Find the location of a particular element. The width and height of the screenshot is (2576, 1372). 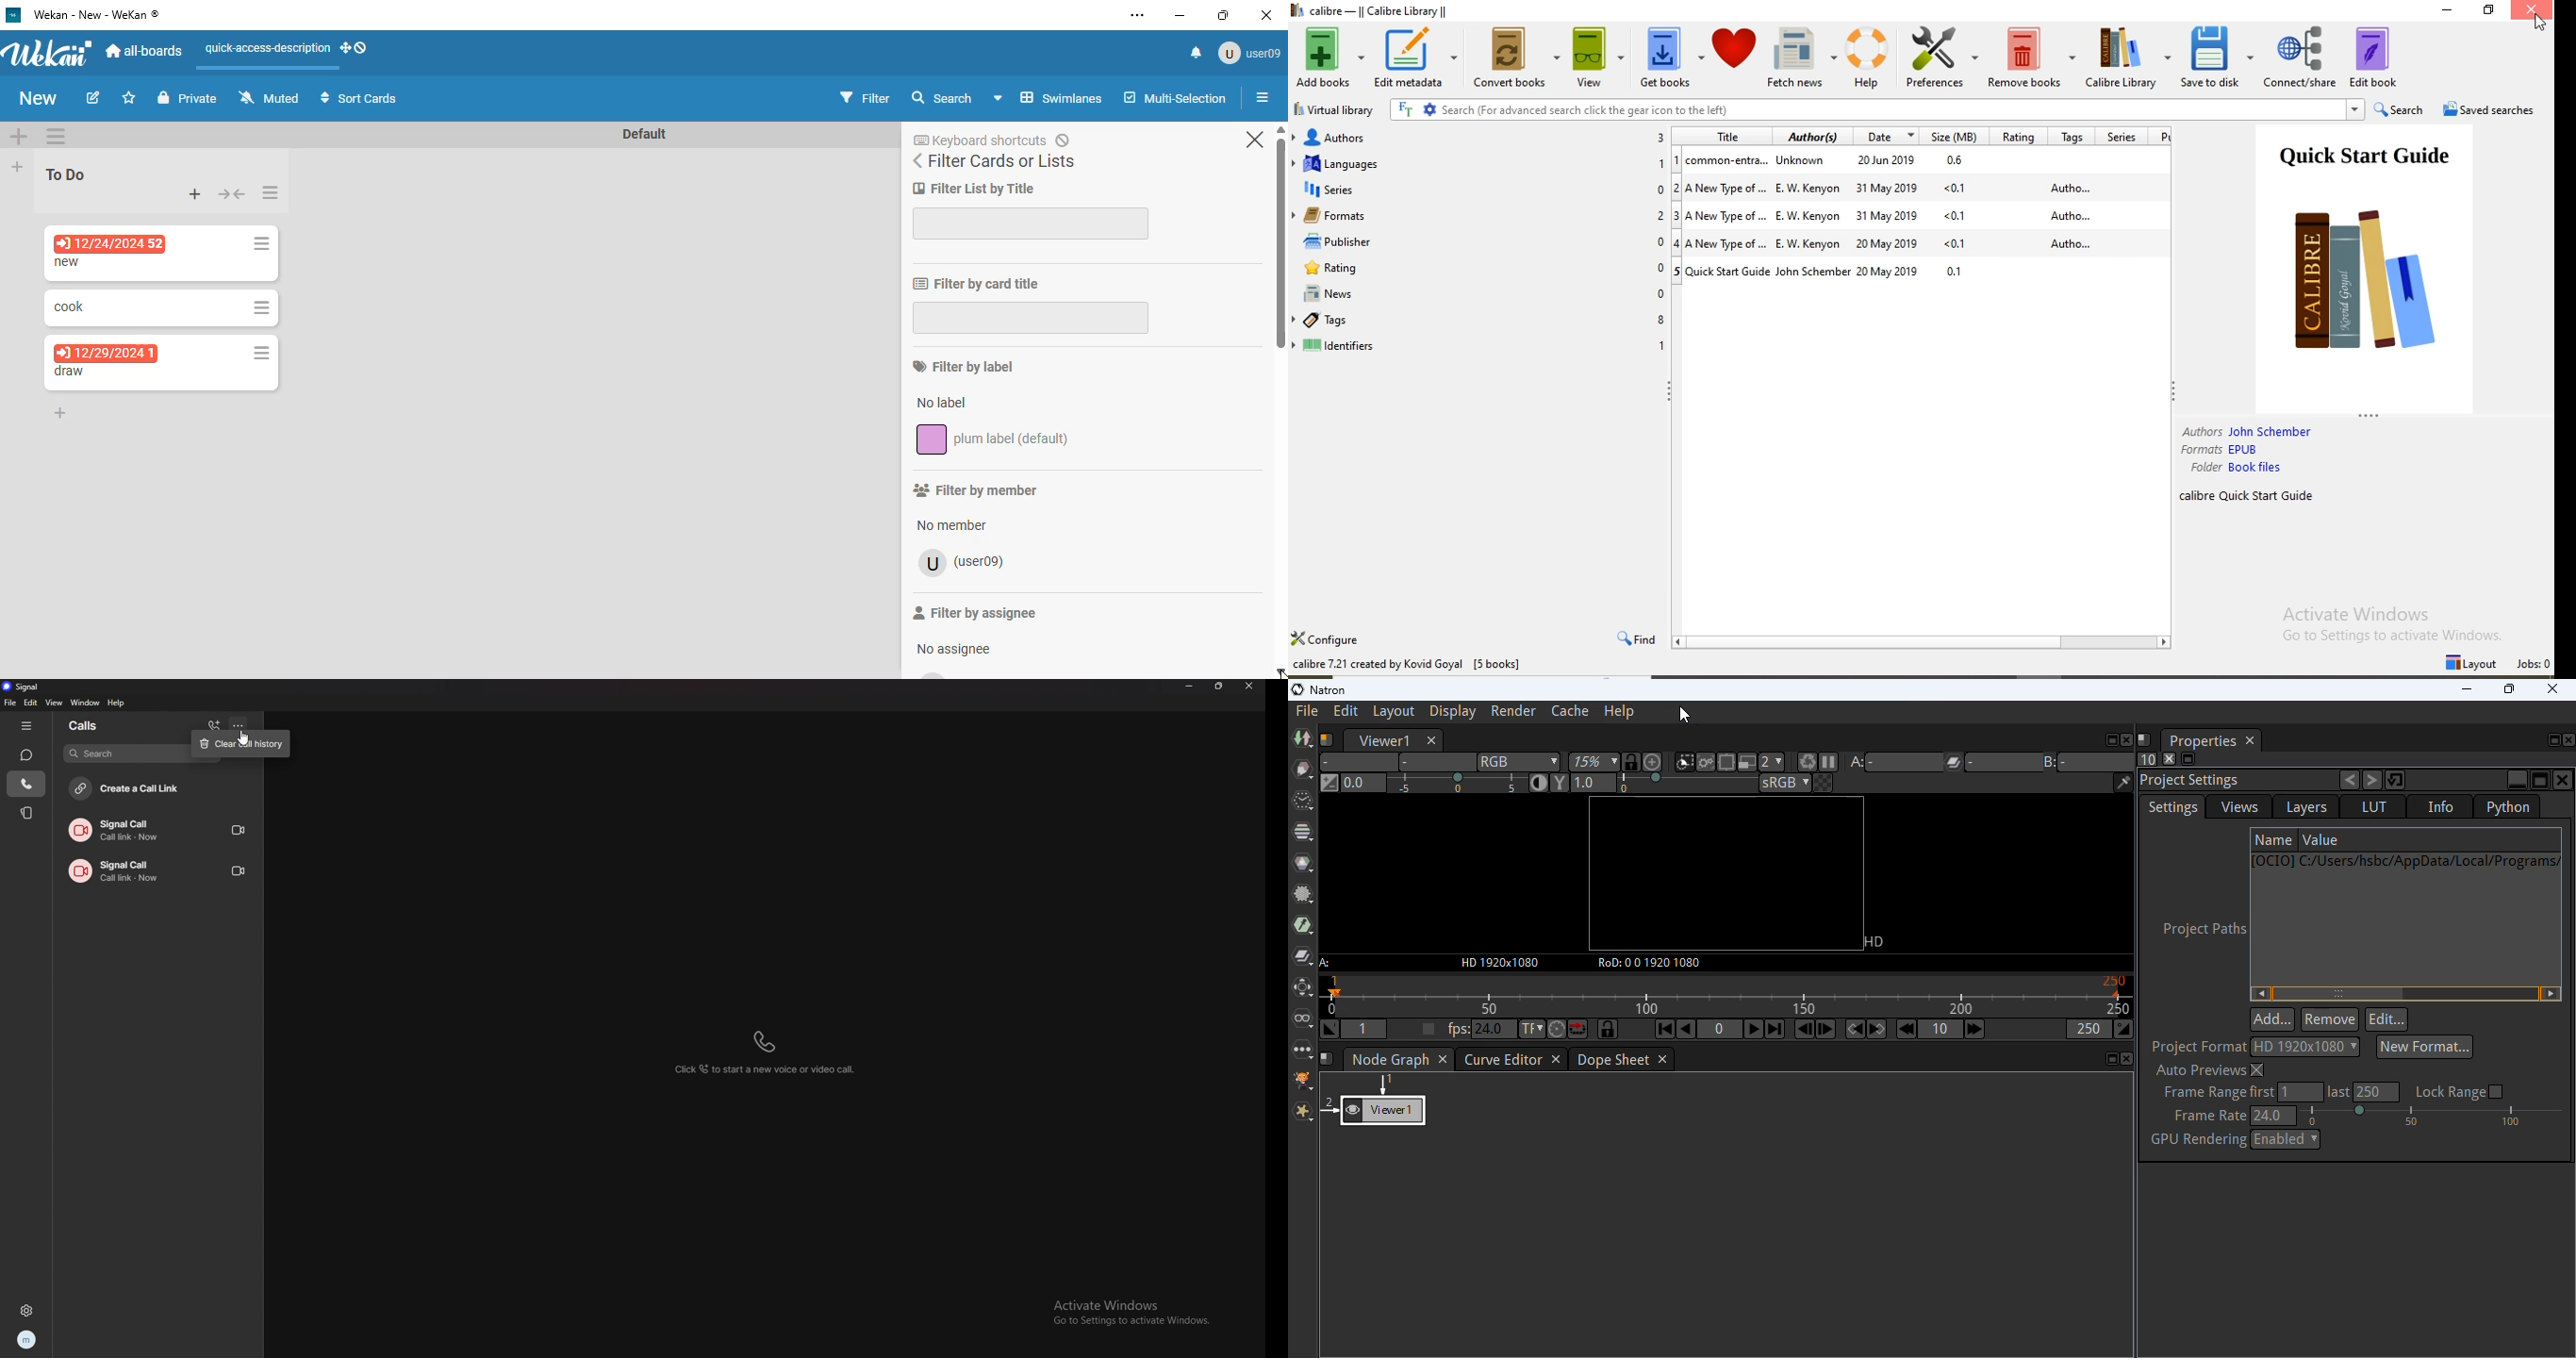

add swimlane is located at coordinates (20, 135).